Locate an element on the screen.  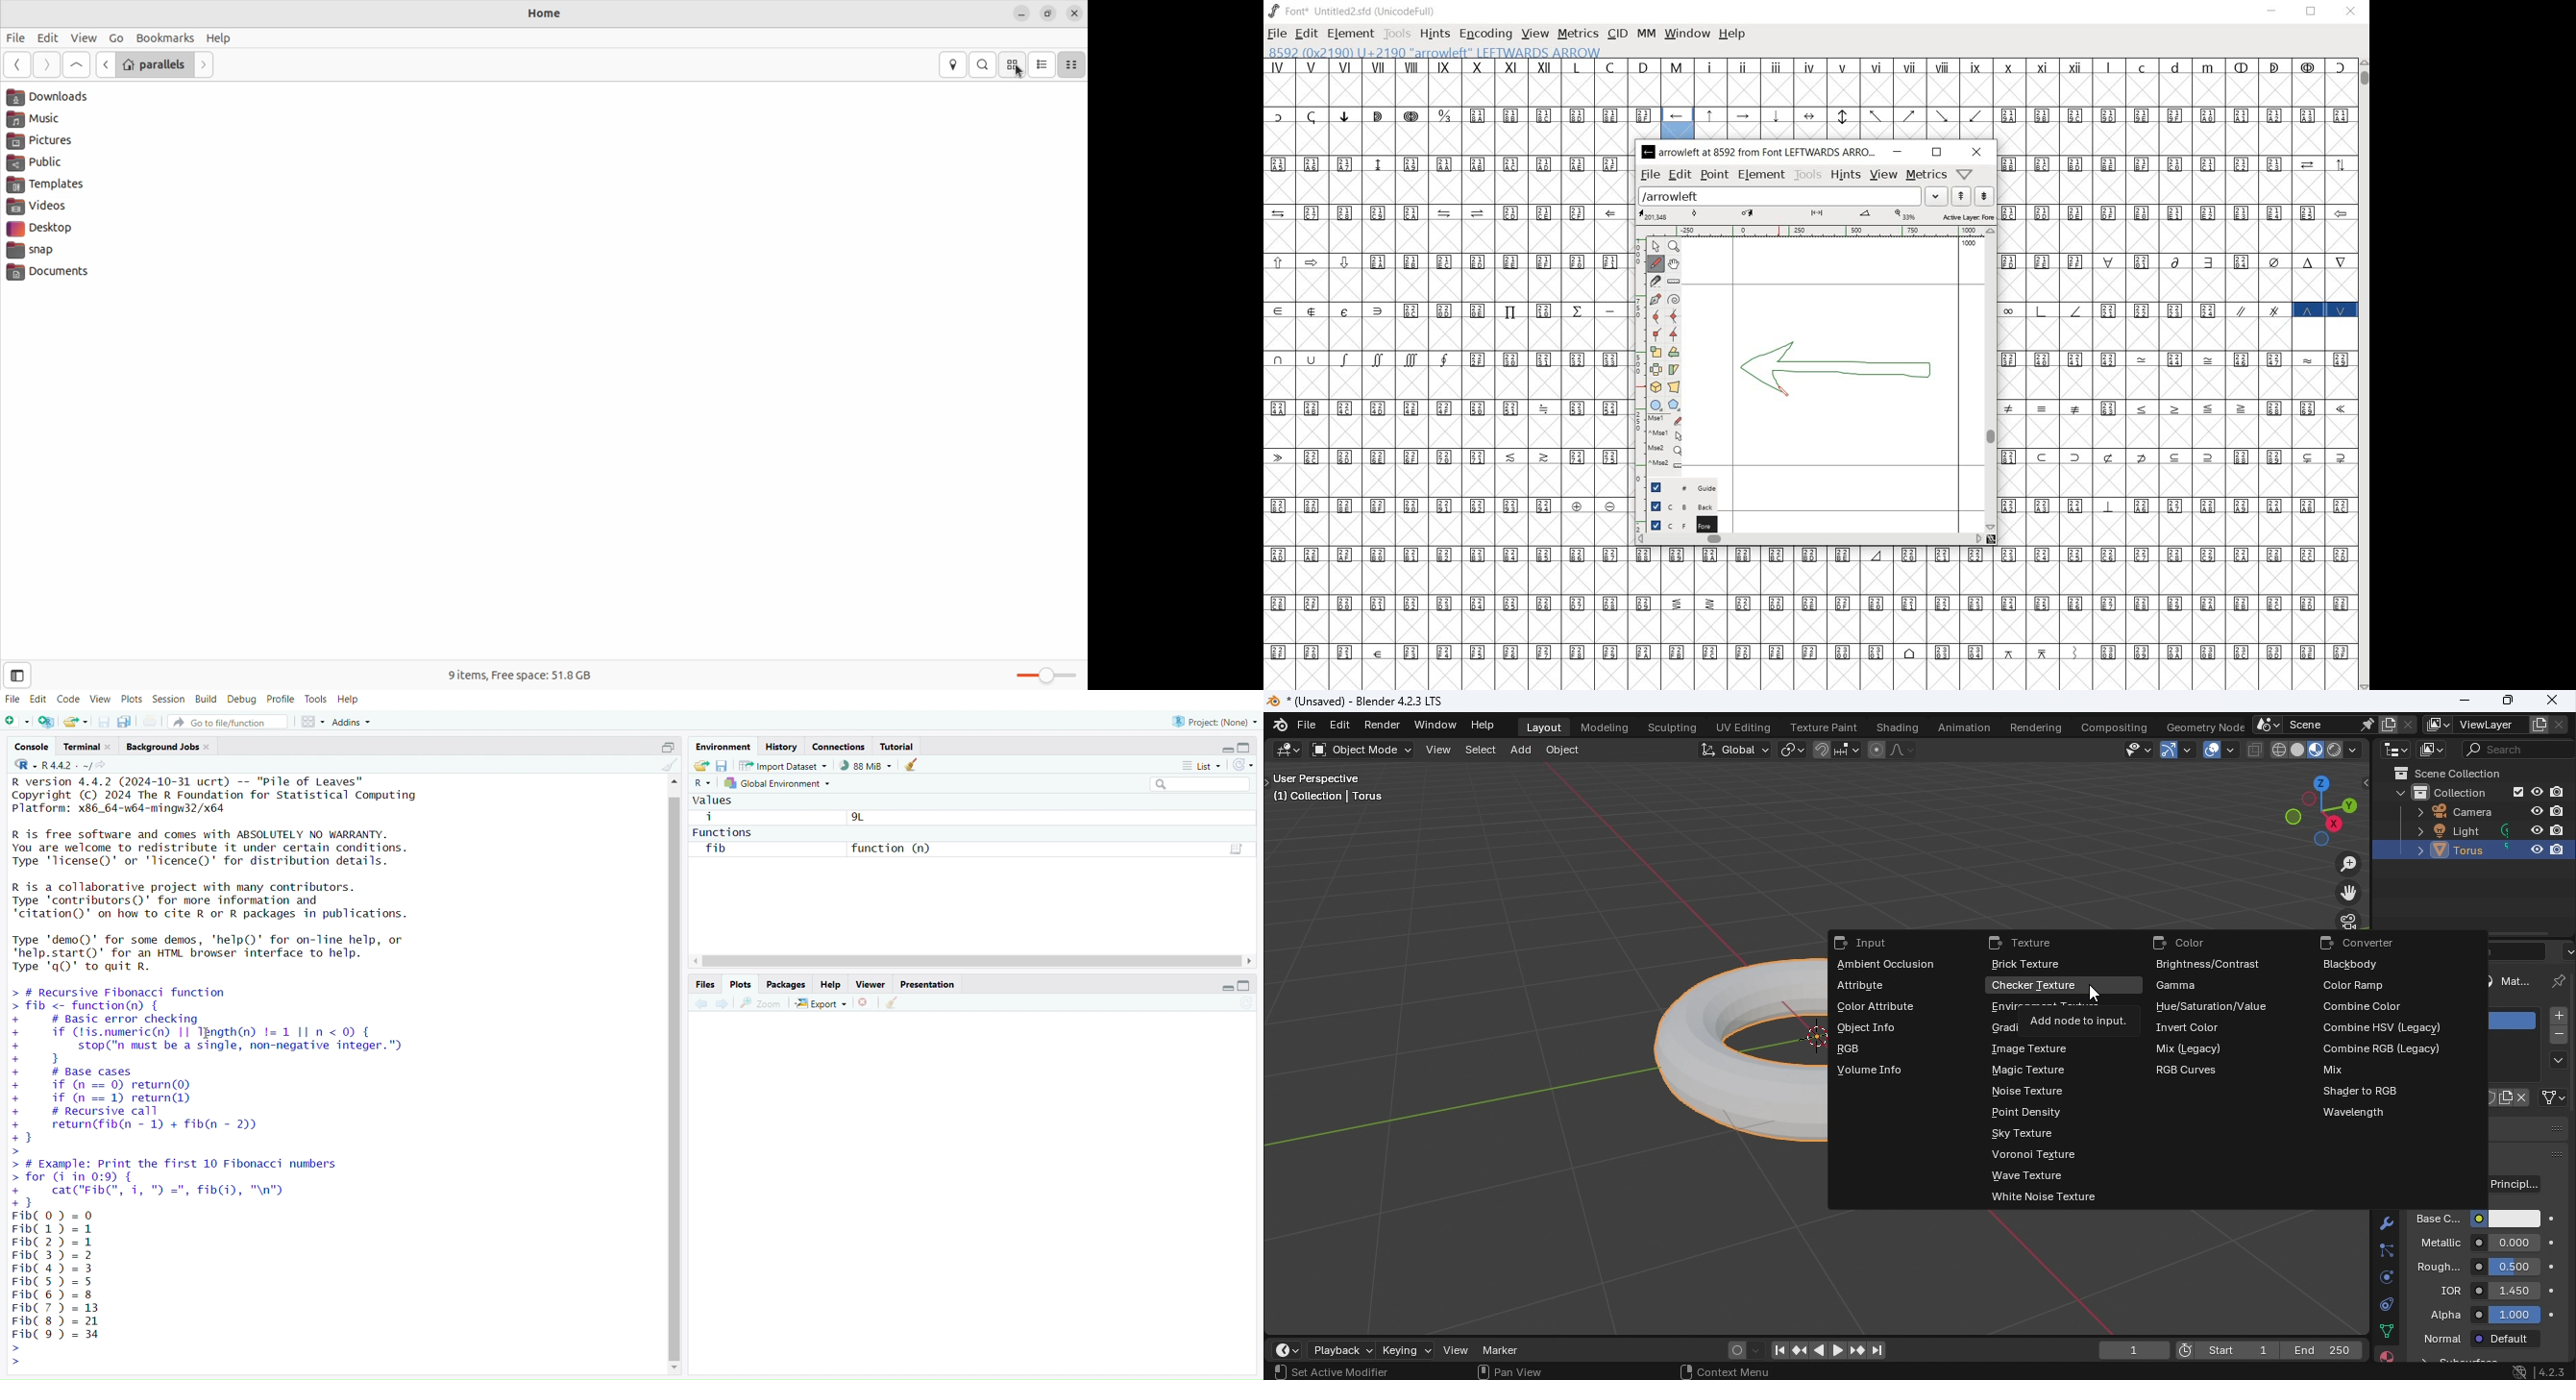
values is located at coordinates (716, 800).